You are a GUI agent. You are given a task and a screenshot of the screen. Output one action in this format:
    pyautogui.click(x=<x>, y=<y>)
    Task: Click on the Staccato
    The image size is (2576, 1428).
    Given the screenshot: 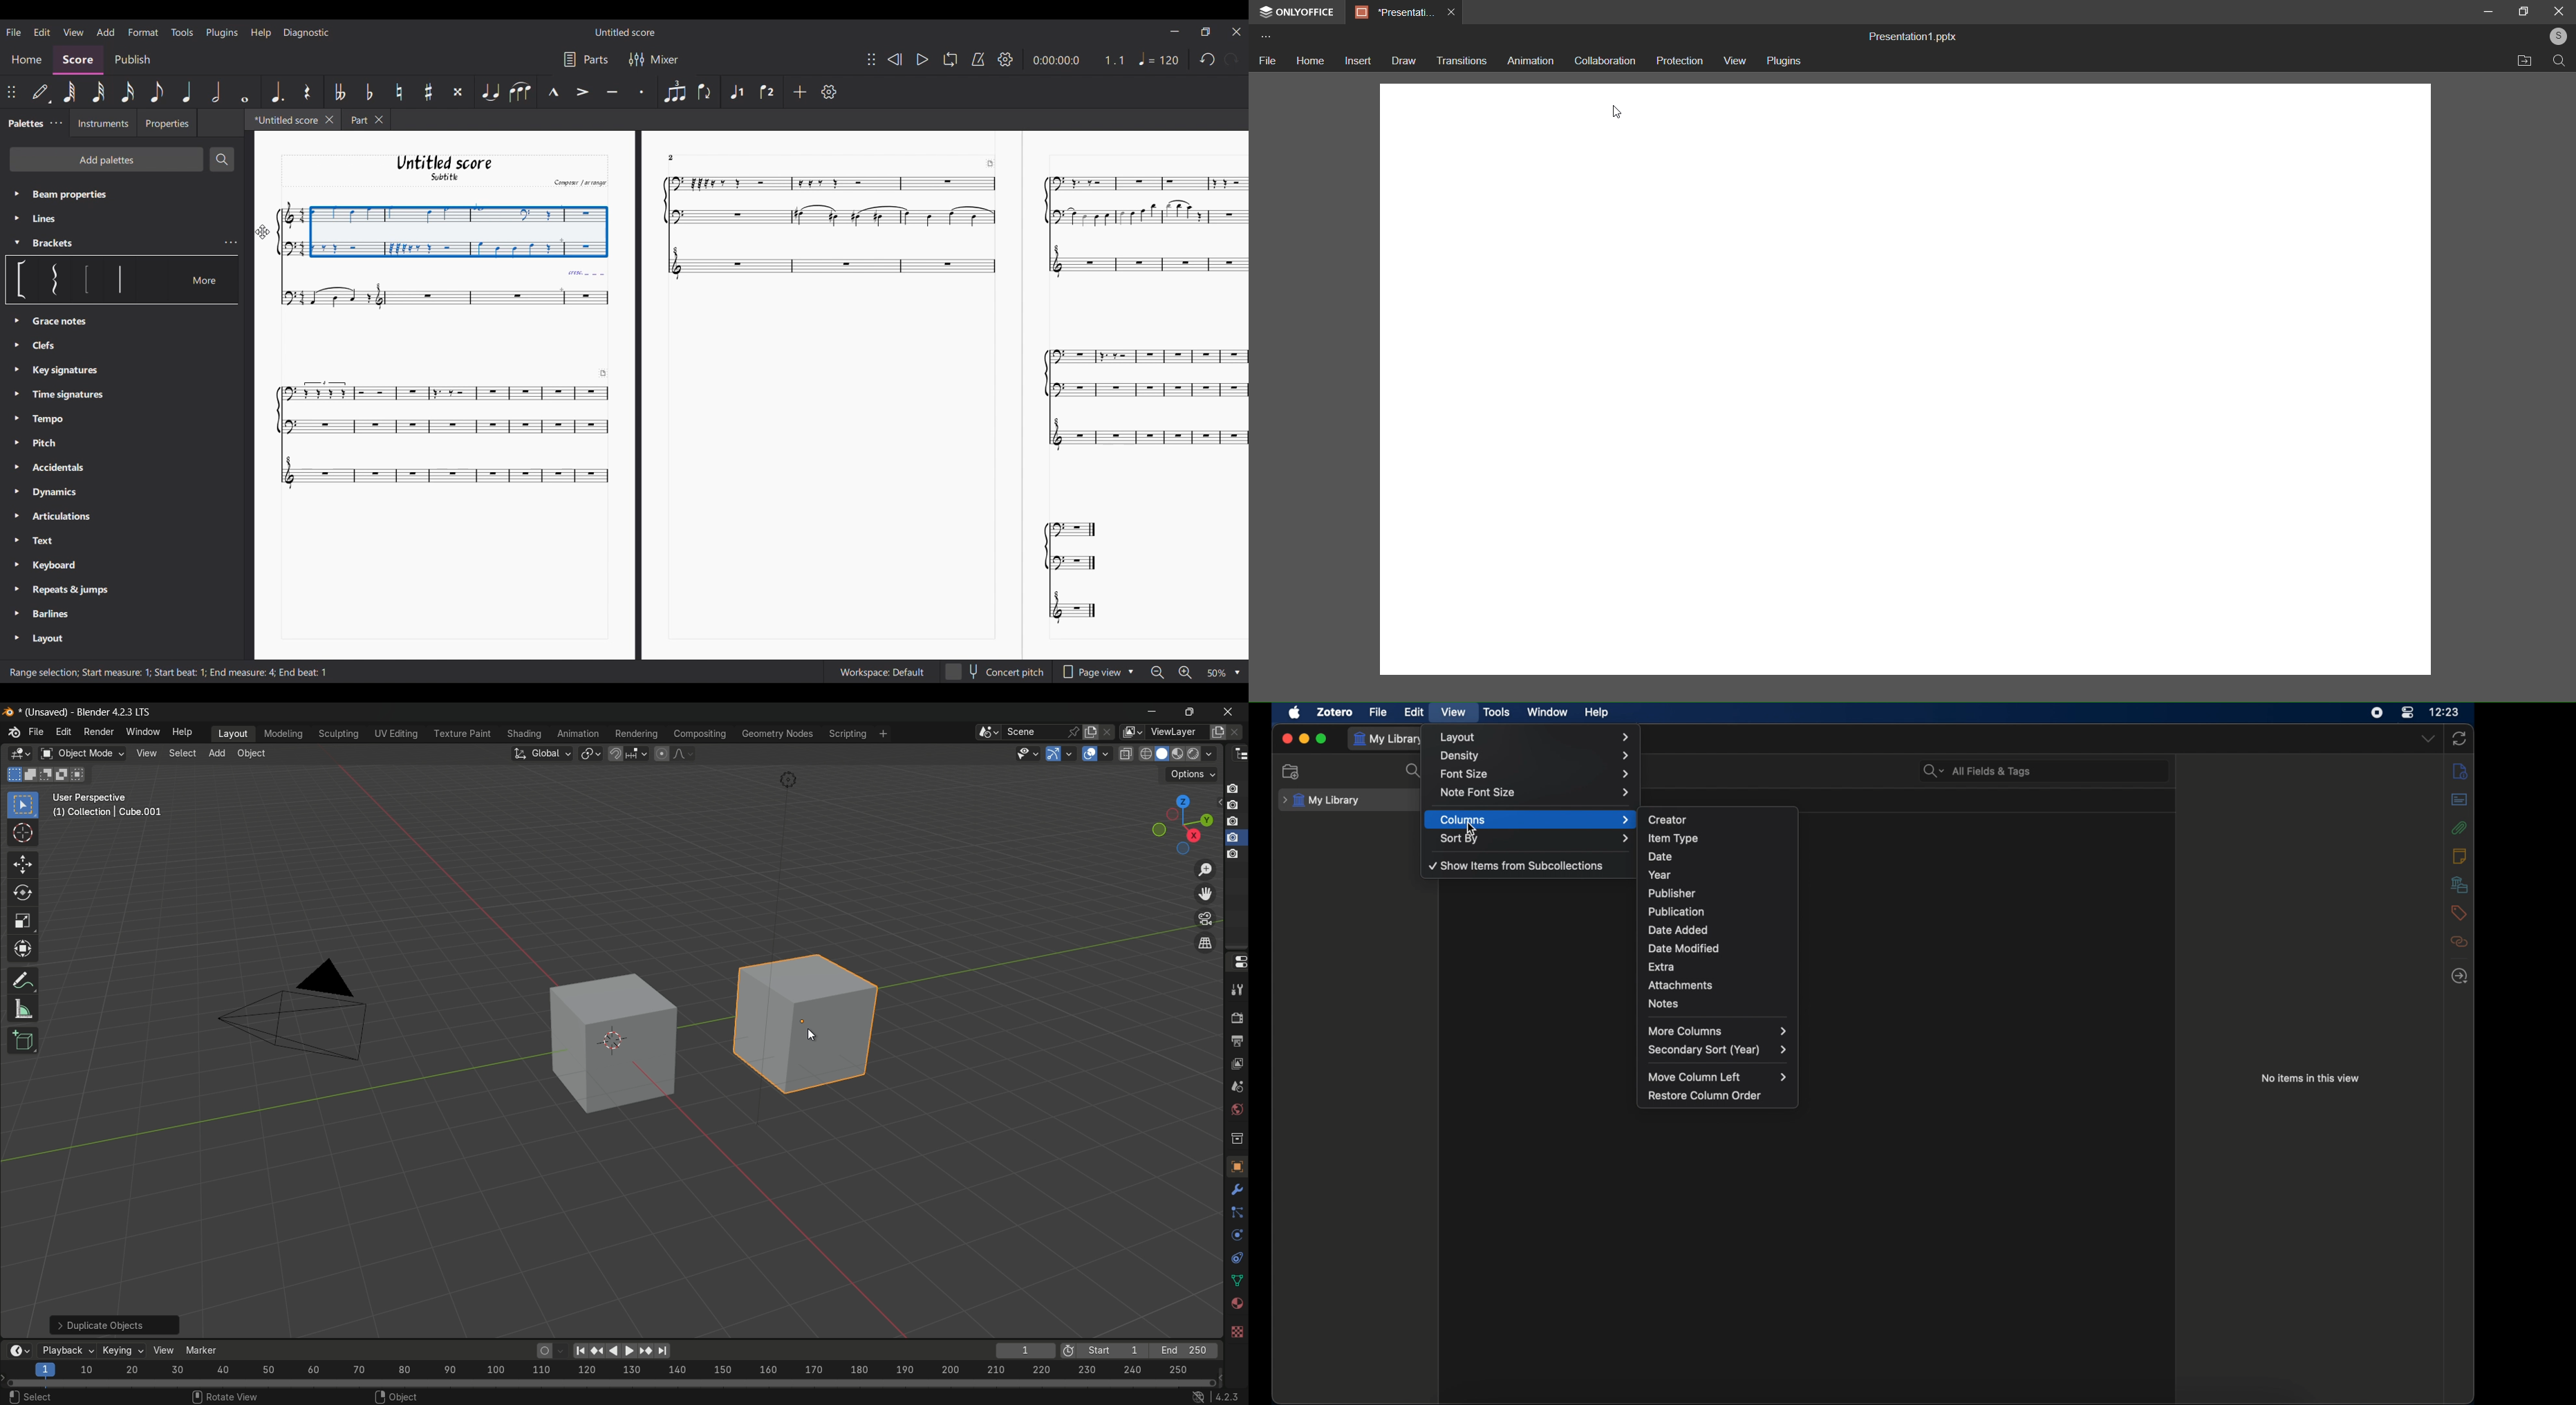 What is the action you would take?
    pyautogui.click(x=641, y=91)
    